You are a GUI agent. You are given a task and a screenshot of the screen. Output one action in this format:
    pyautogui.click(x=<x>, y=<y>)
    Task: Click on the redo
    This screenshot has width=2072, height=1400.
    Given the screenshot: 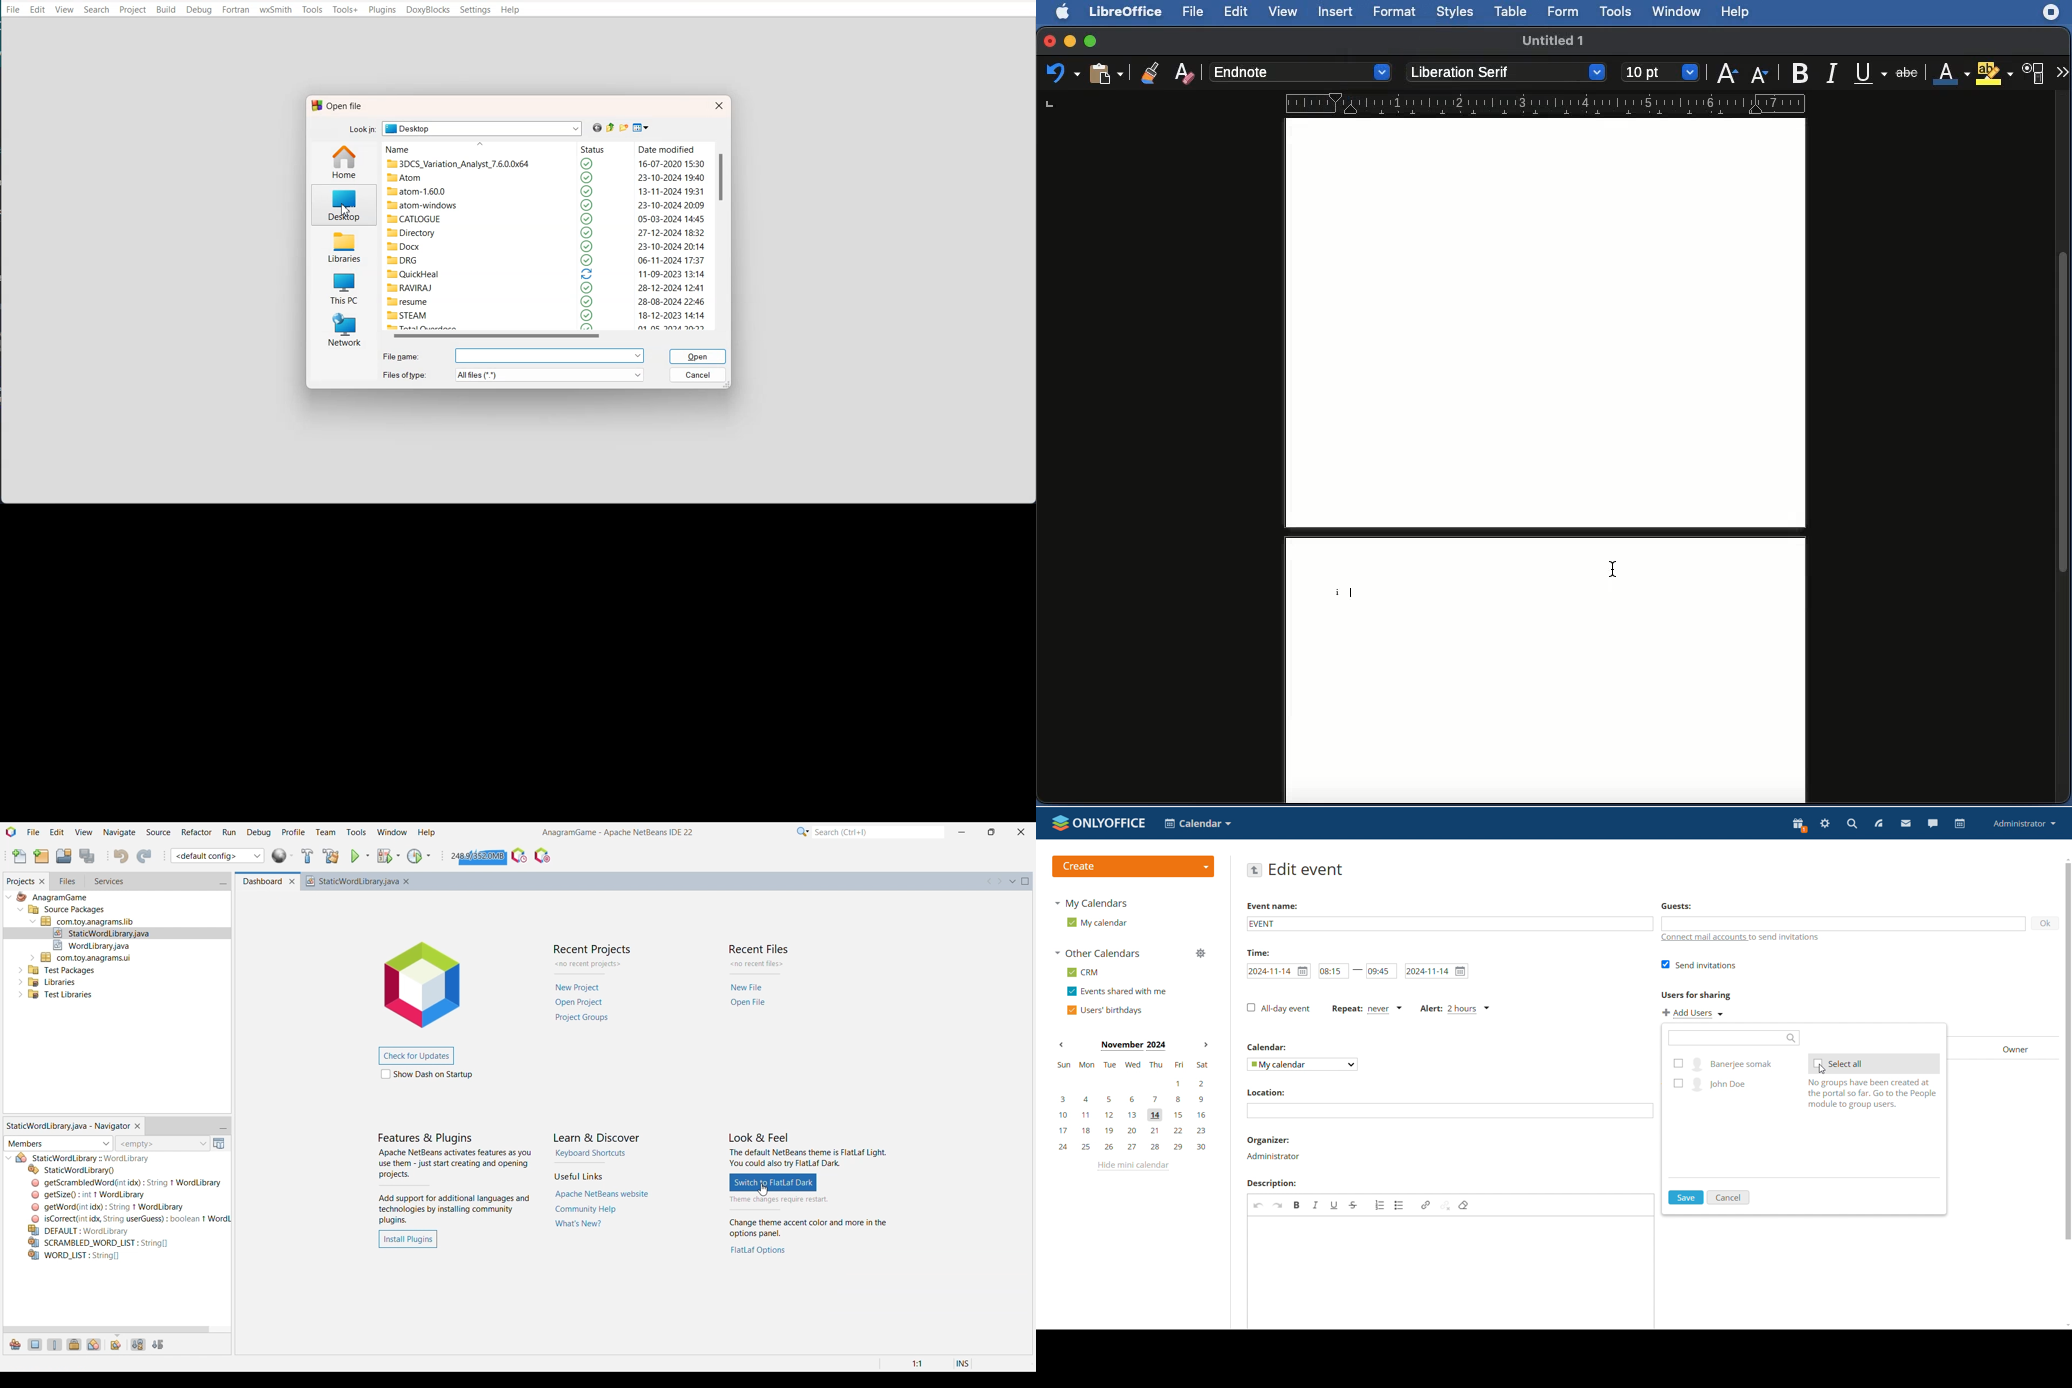 What is the action you would take?
    pyautogui.click(x=1279, y=1205)
    